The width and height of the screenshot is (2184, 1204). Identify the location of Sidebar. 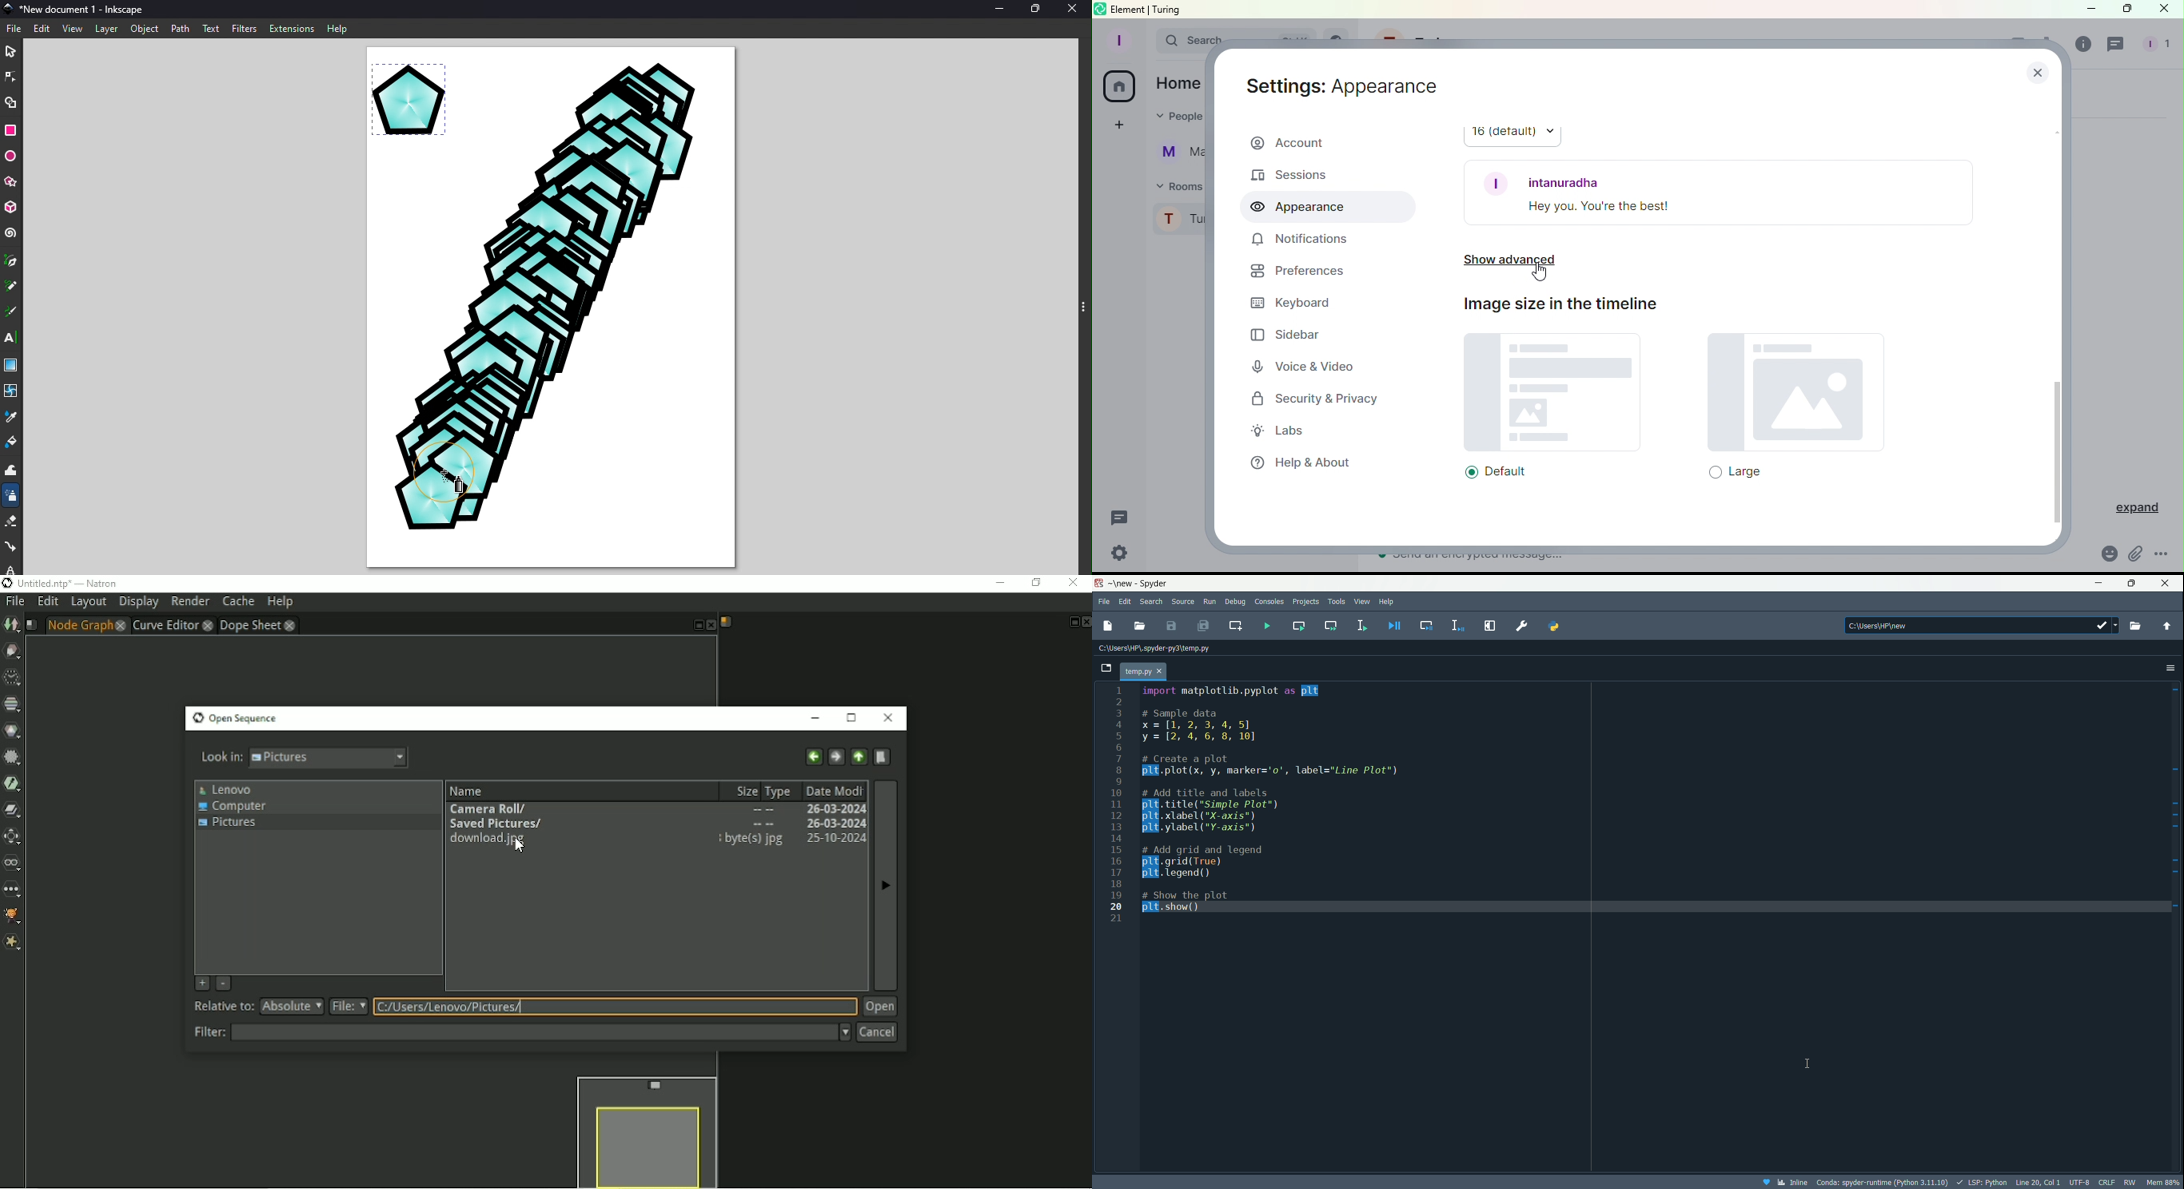
(1291, 337).